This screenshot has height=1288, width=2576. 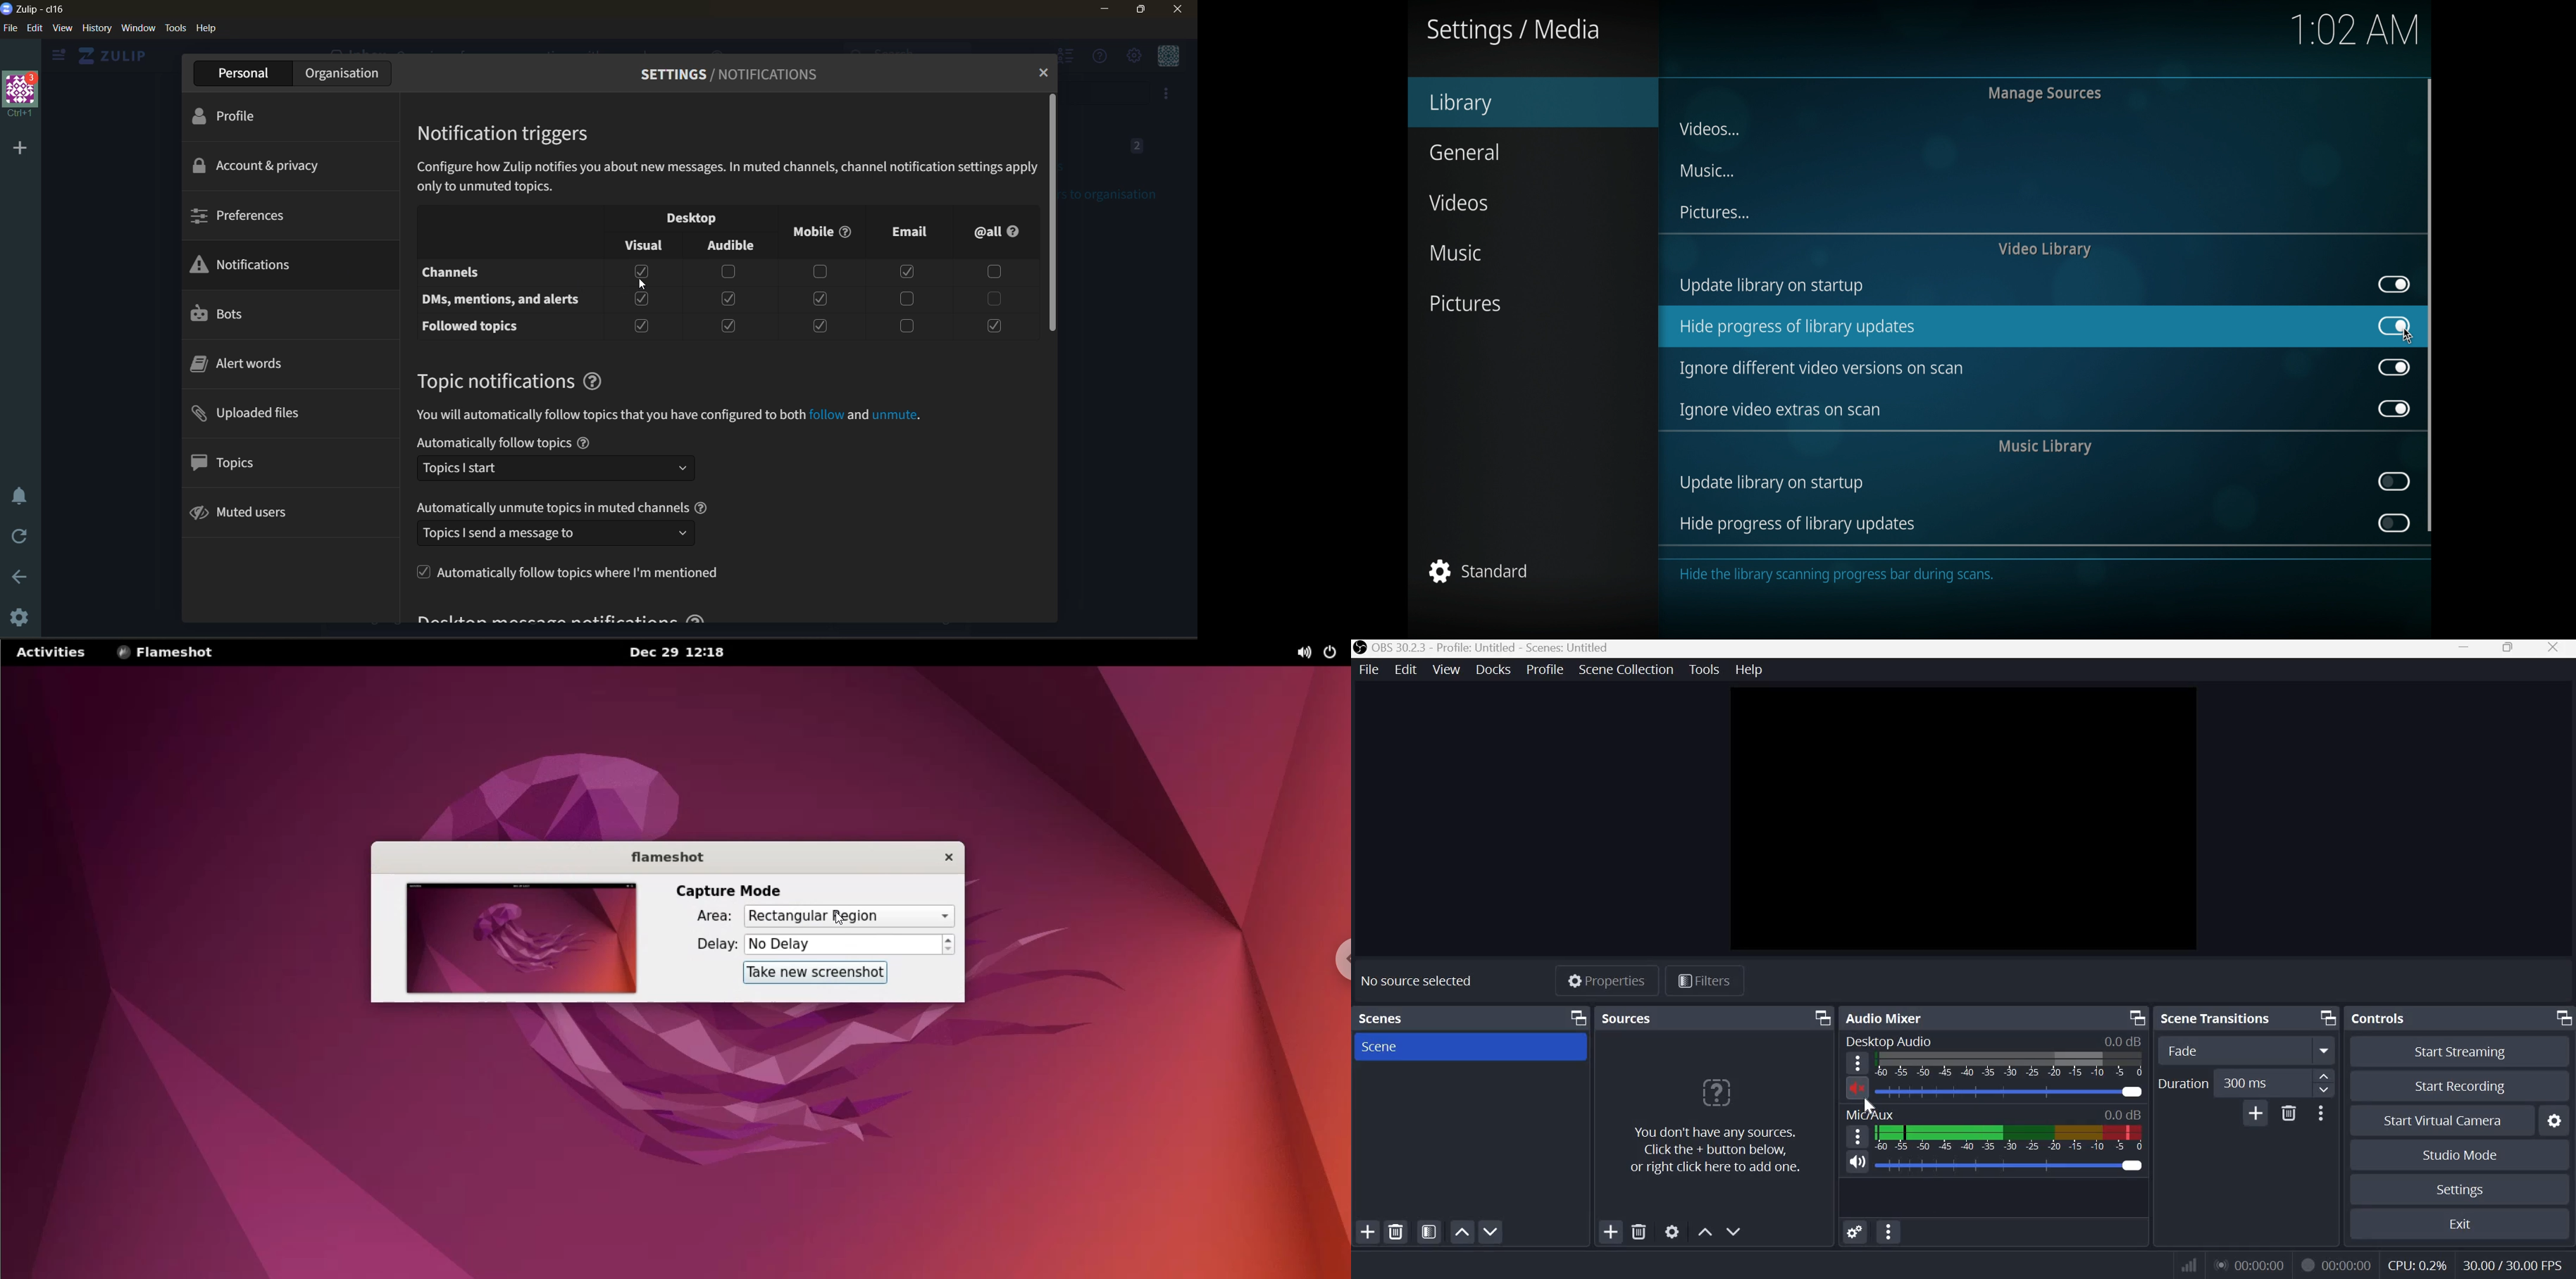 What do you see at coordinates (1395, 1232) in the screenshot?
I see `Remove selected scene` at bounding box center [1395, 1232].